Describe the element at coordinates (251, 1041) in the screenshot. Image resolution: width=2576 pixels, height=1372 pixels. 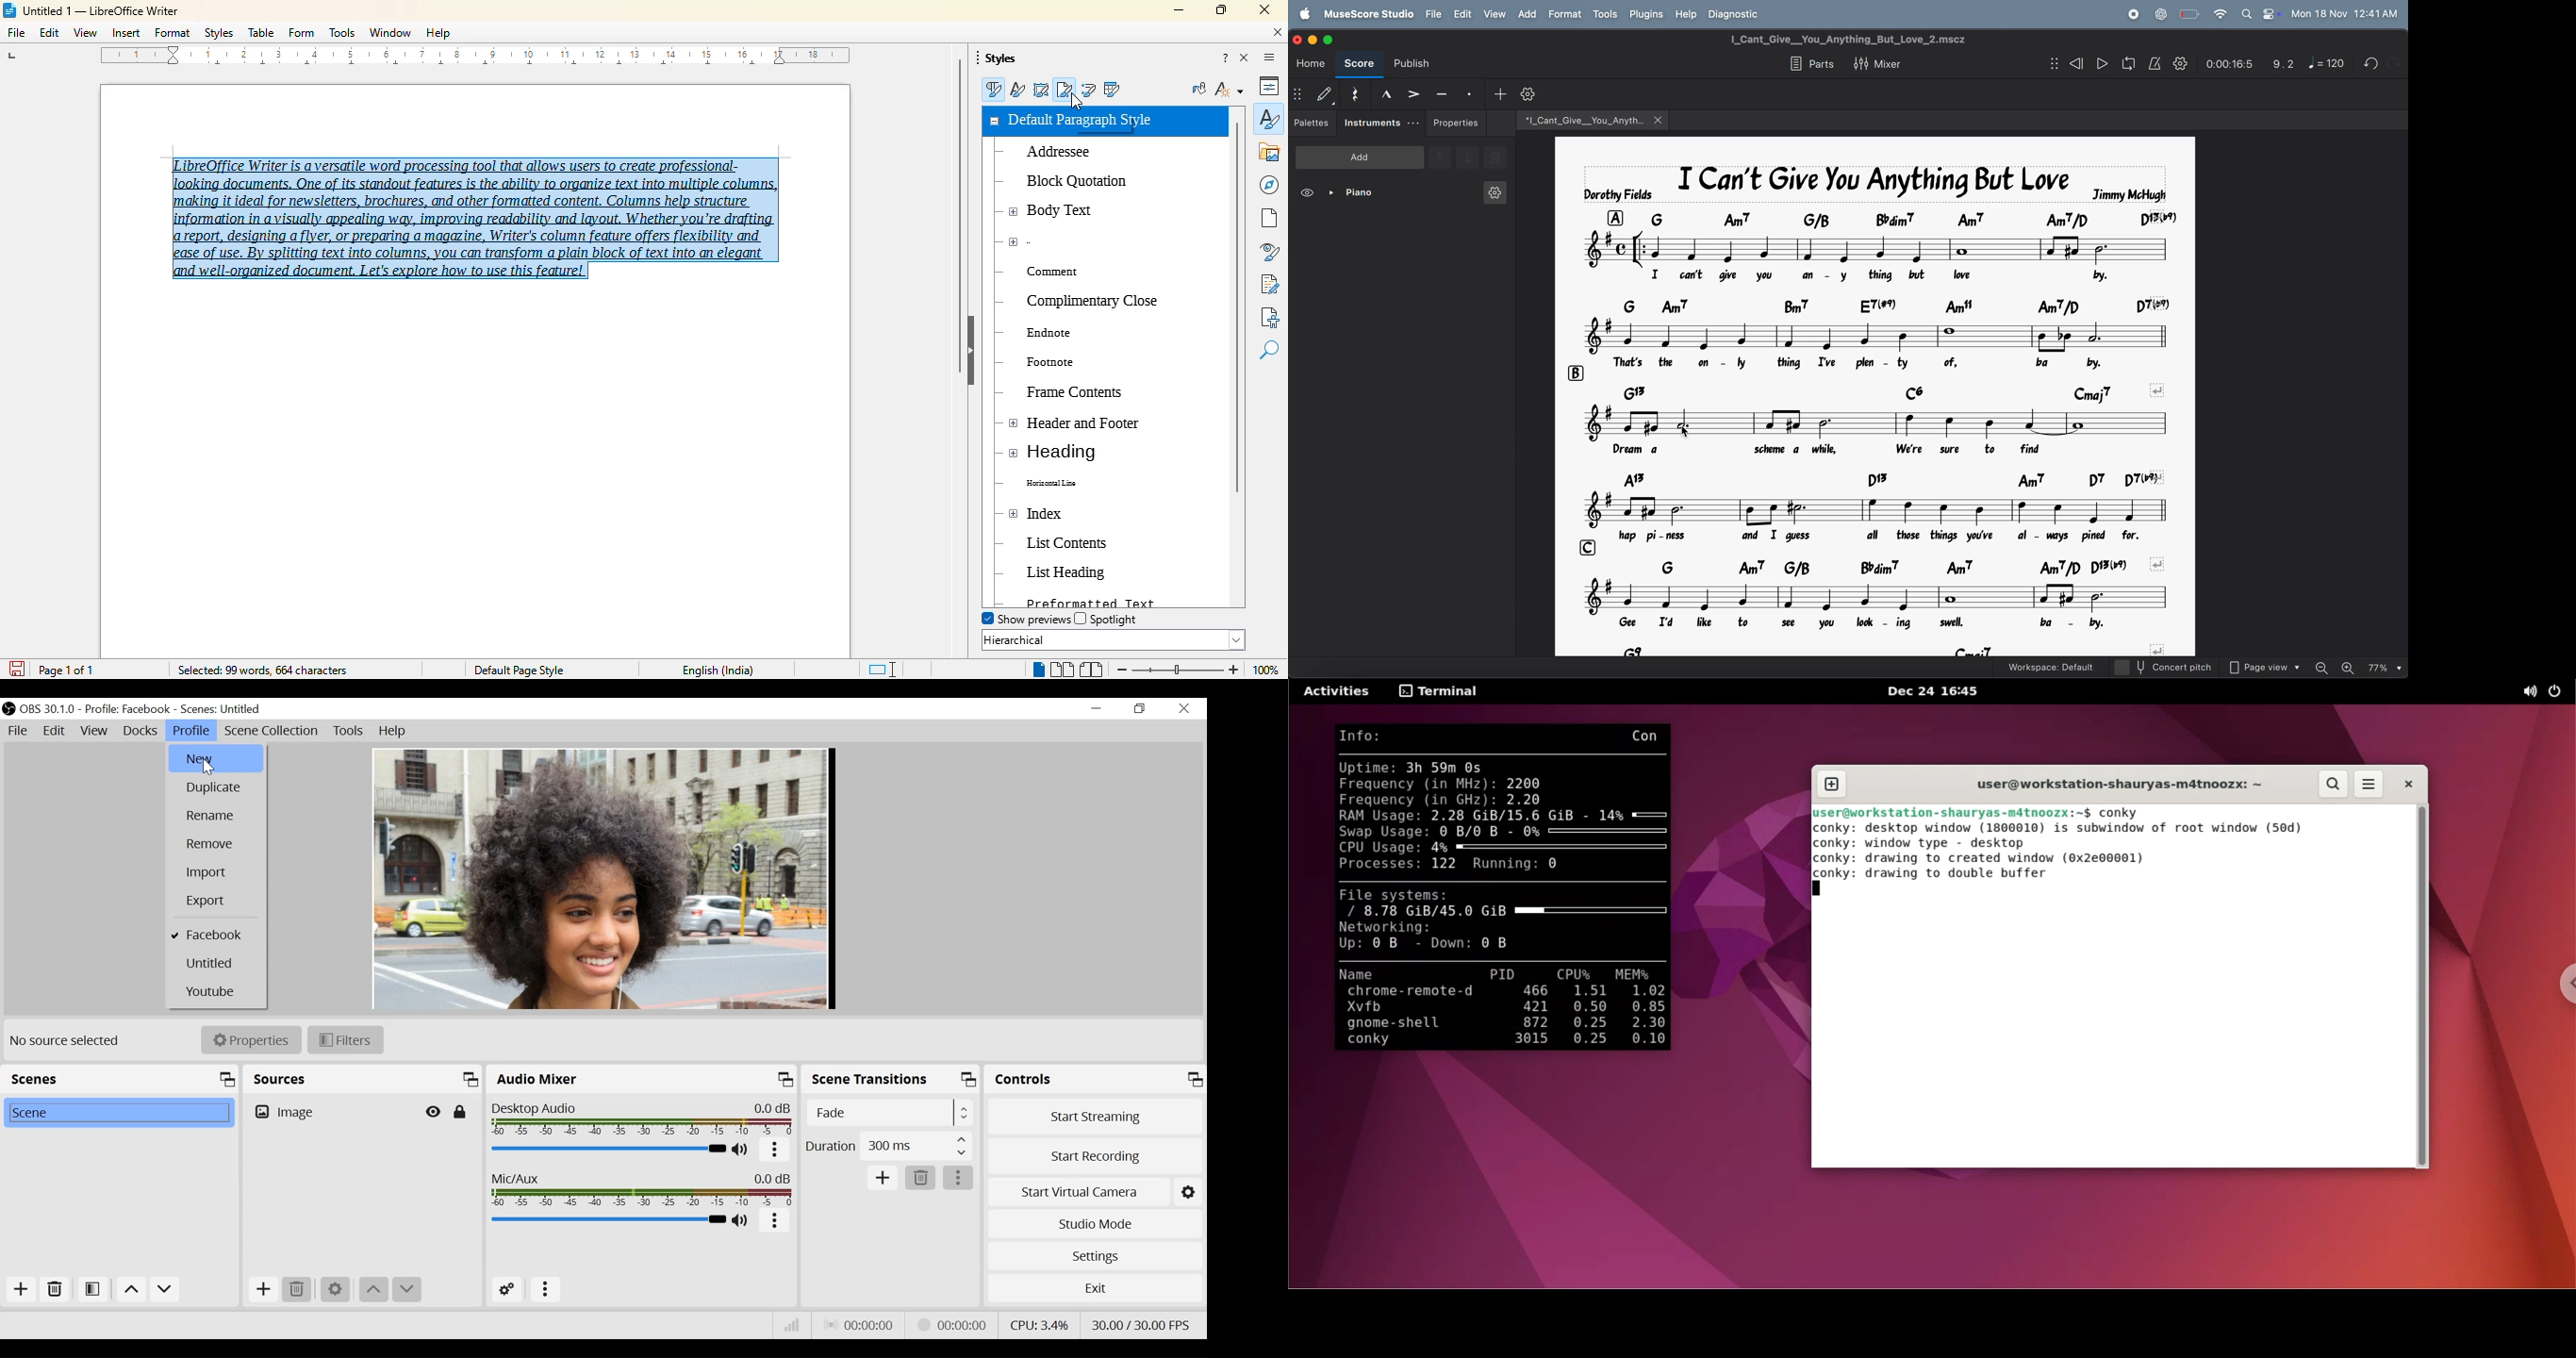
I see `Properties` at that location.